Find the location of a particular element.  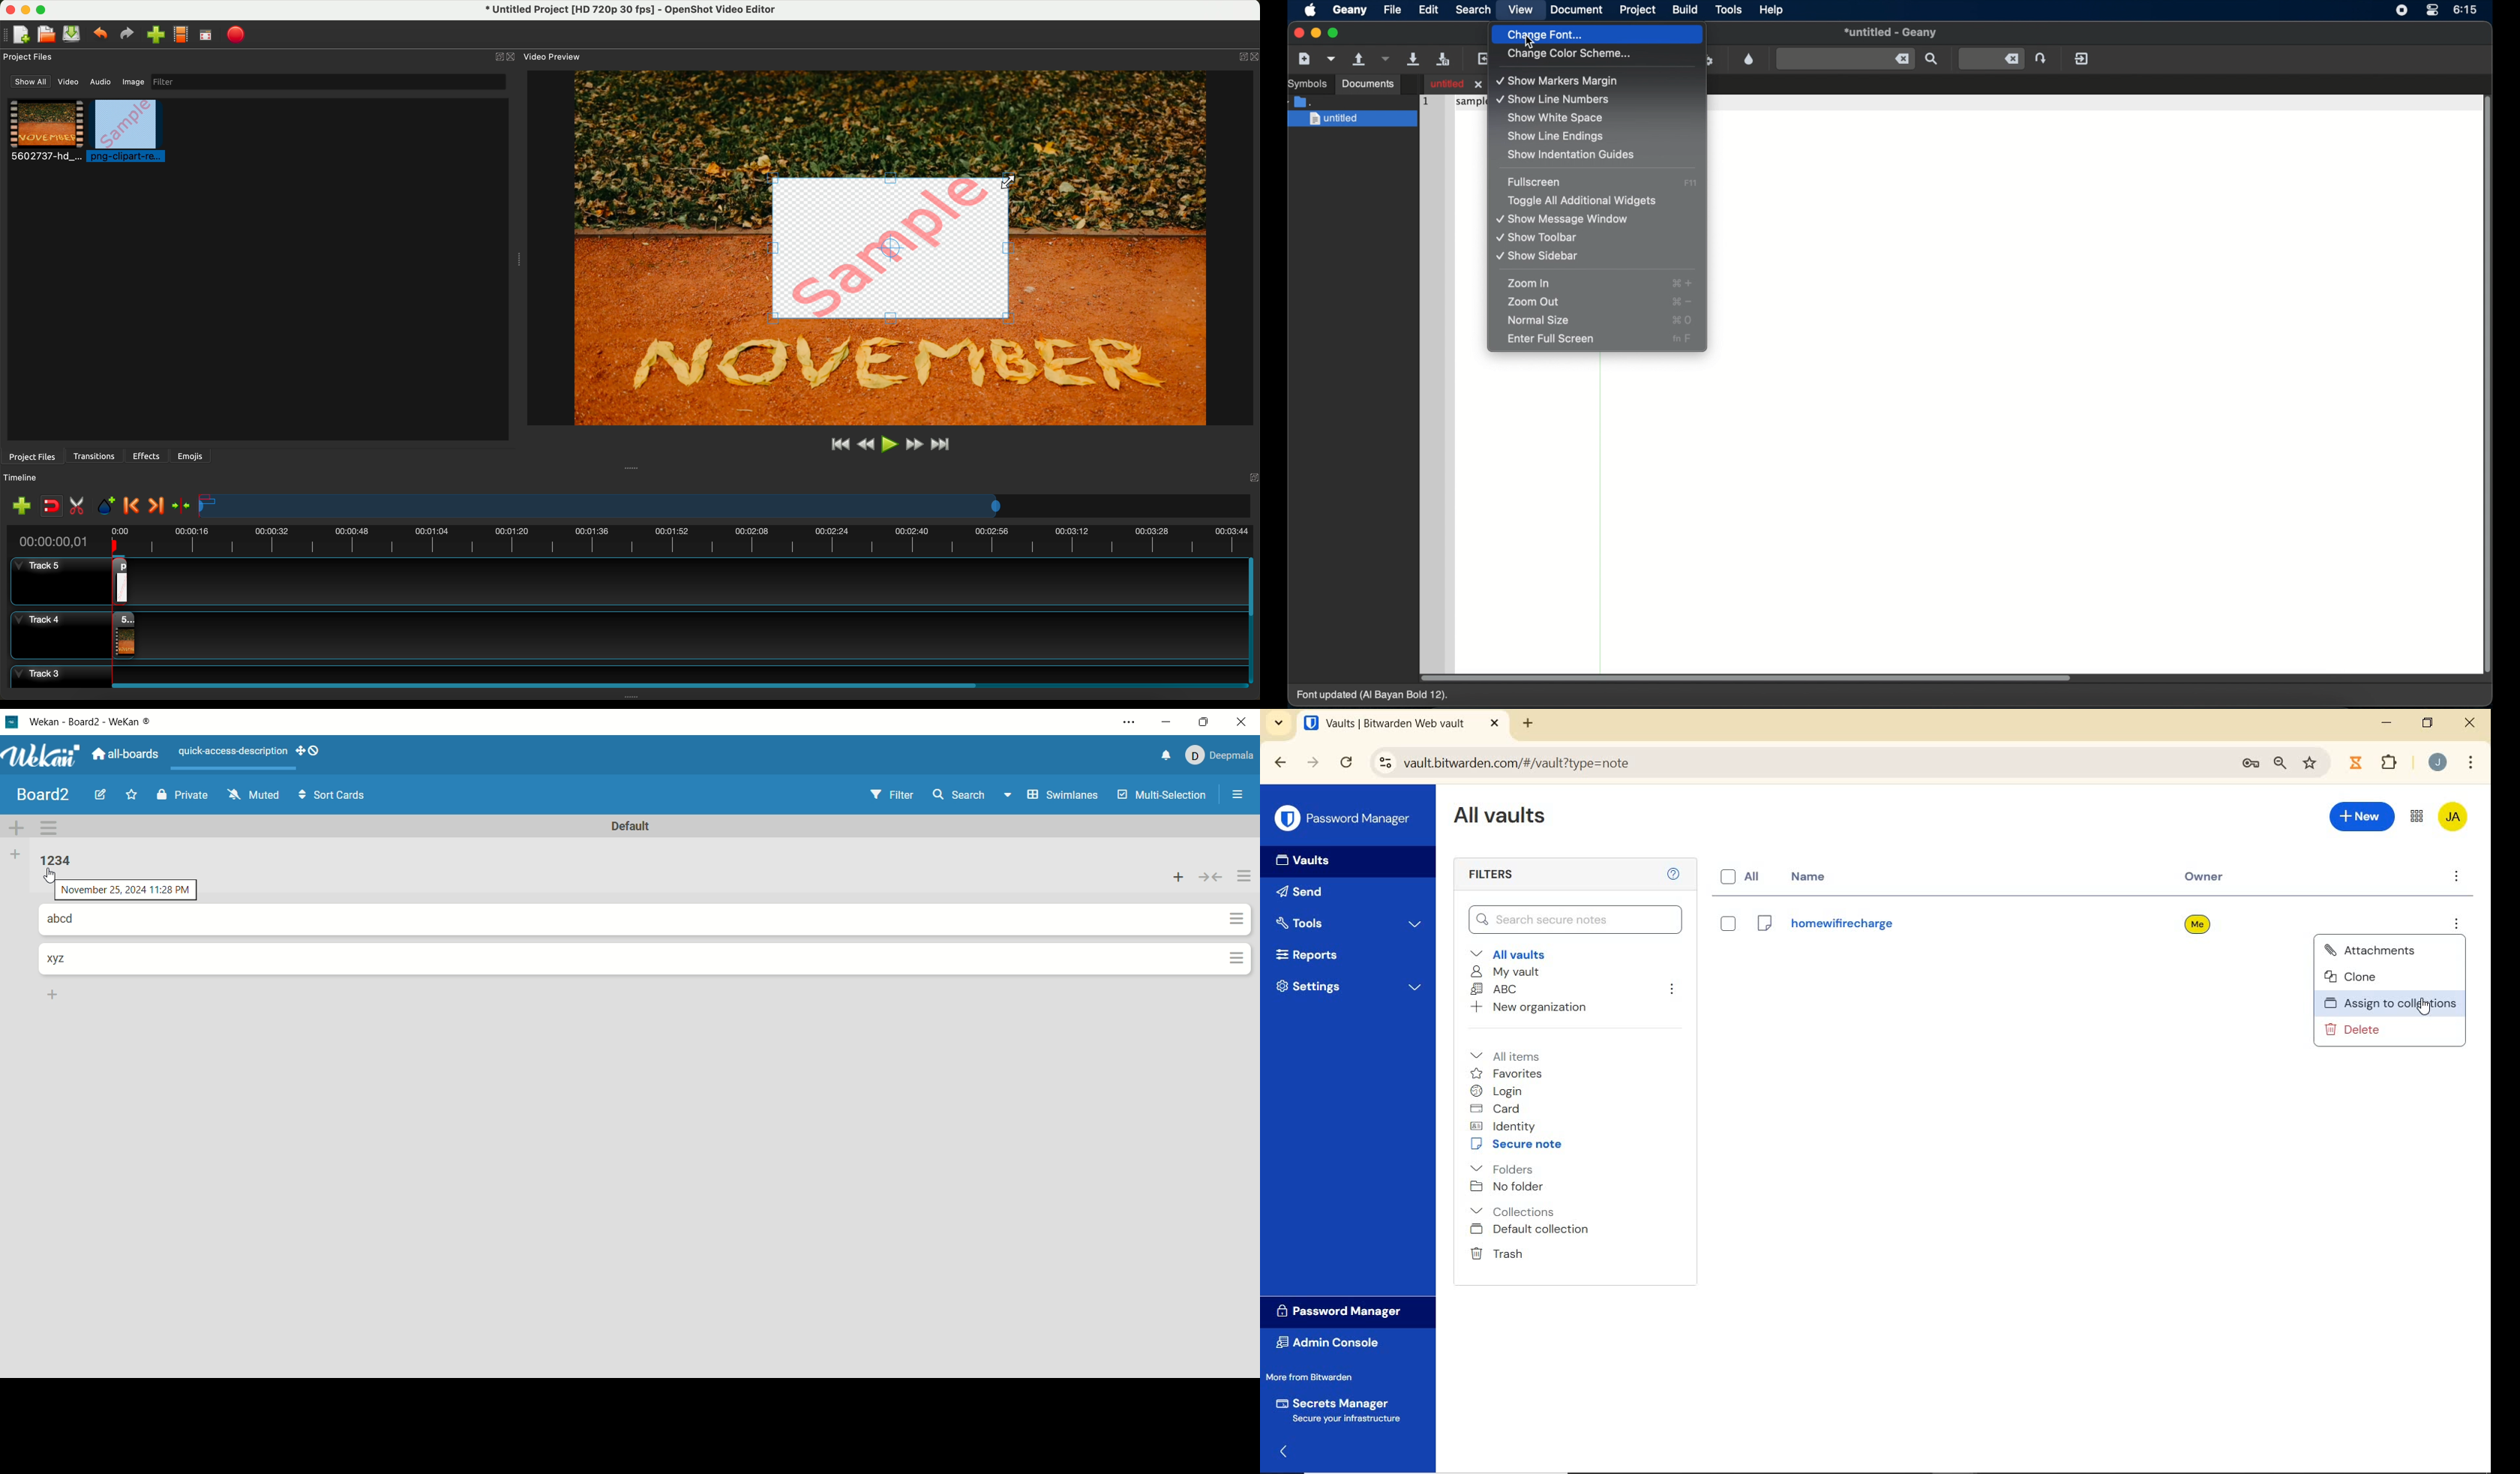

forward is located at coordinates (1313, 762).